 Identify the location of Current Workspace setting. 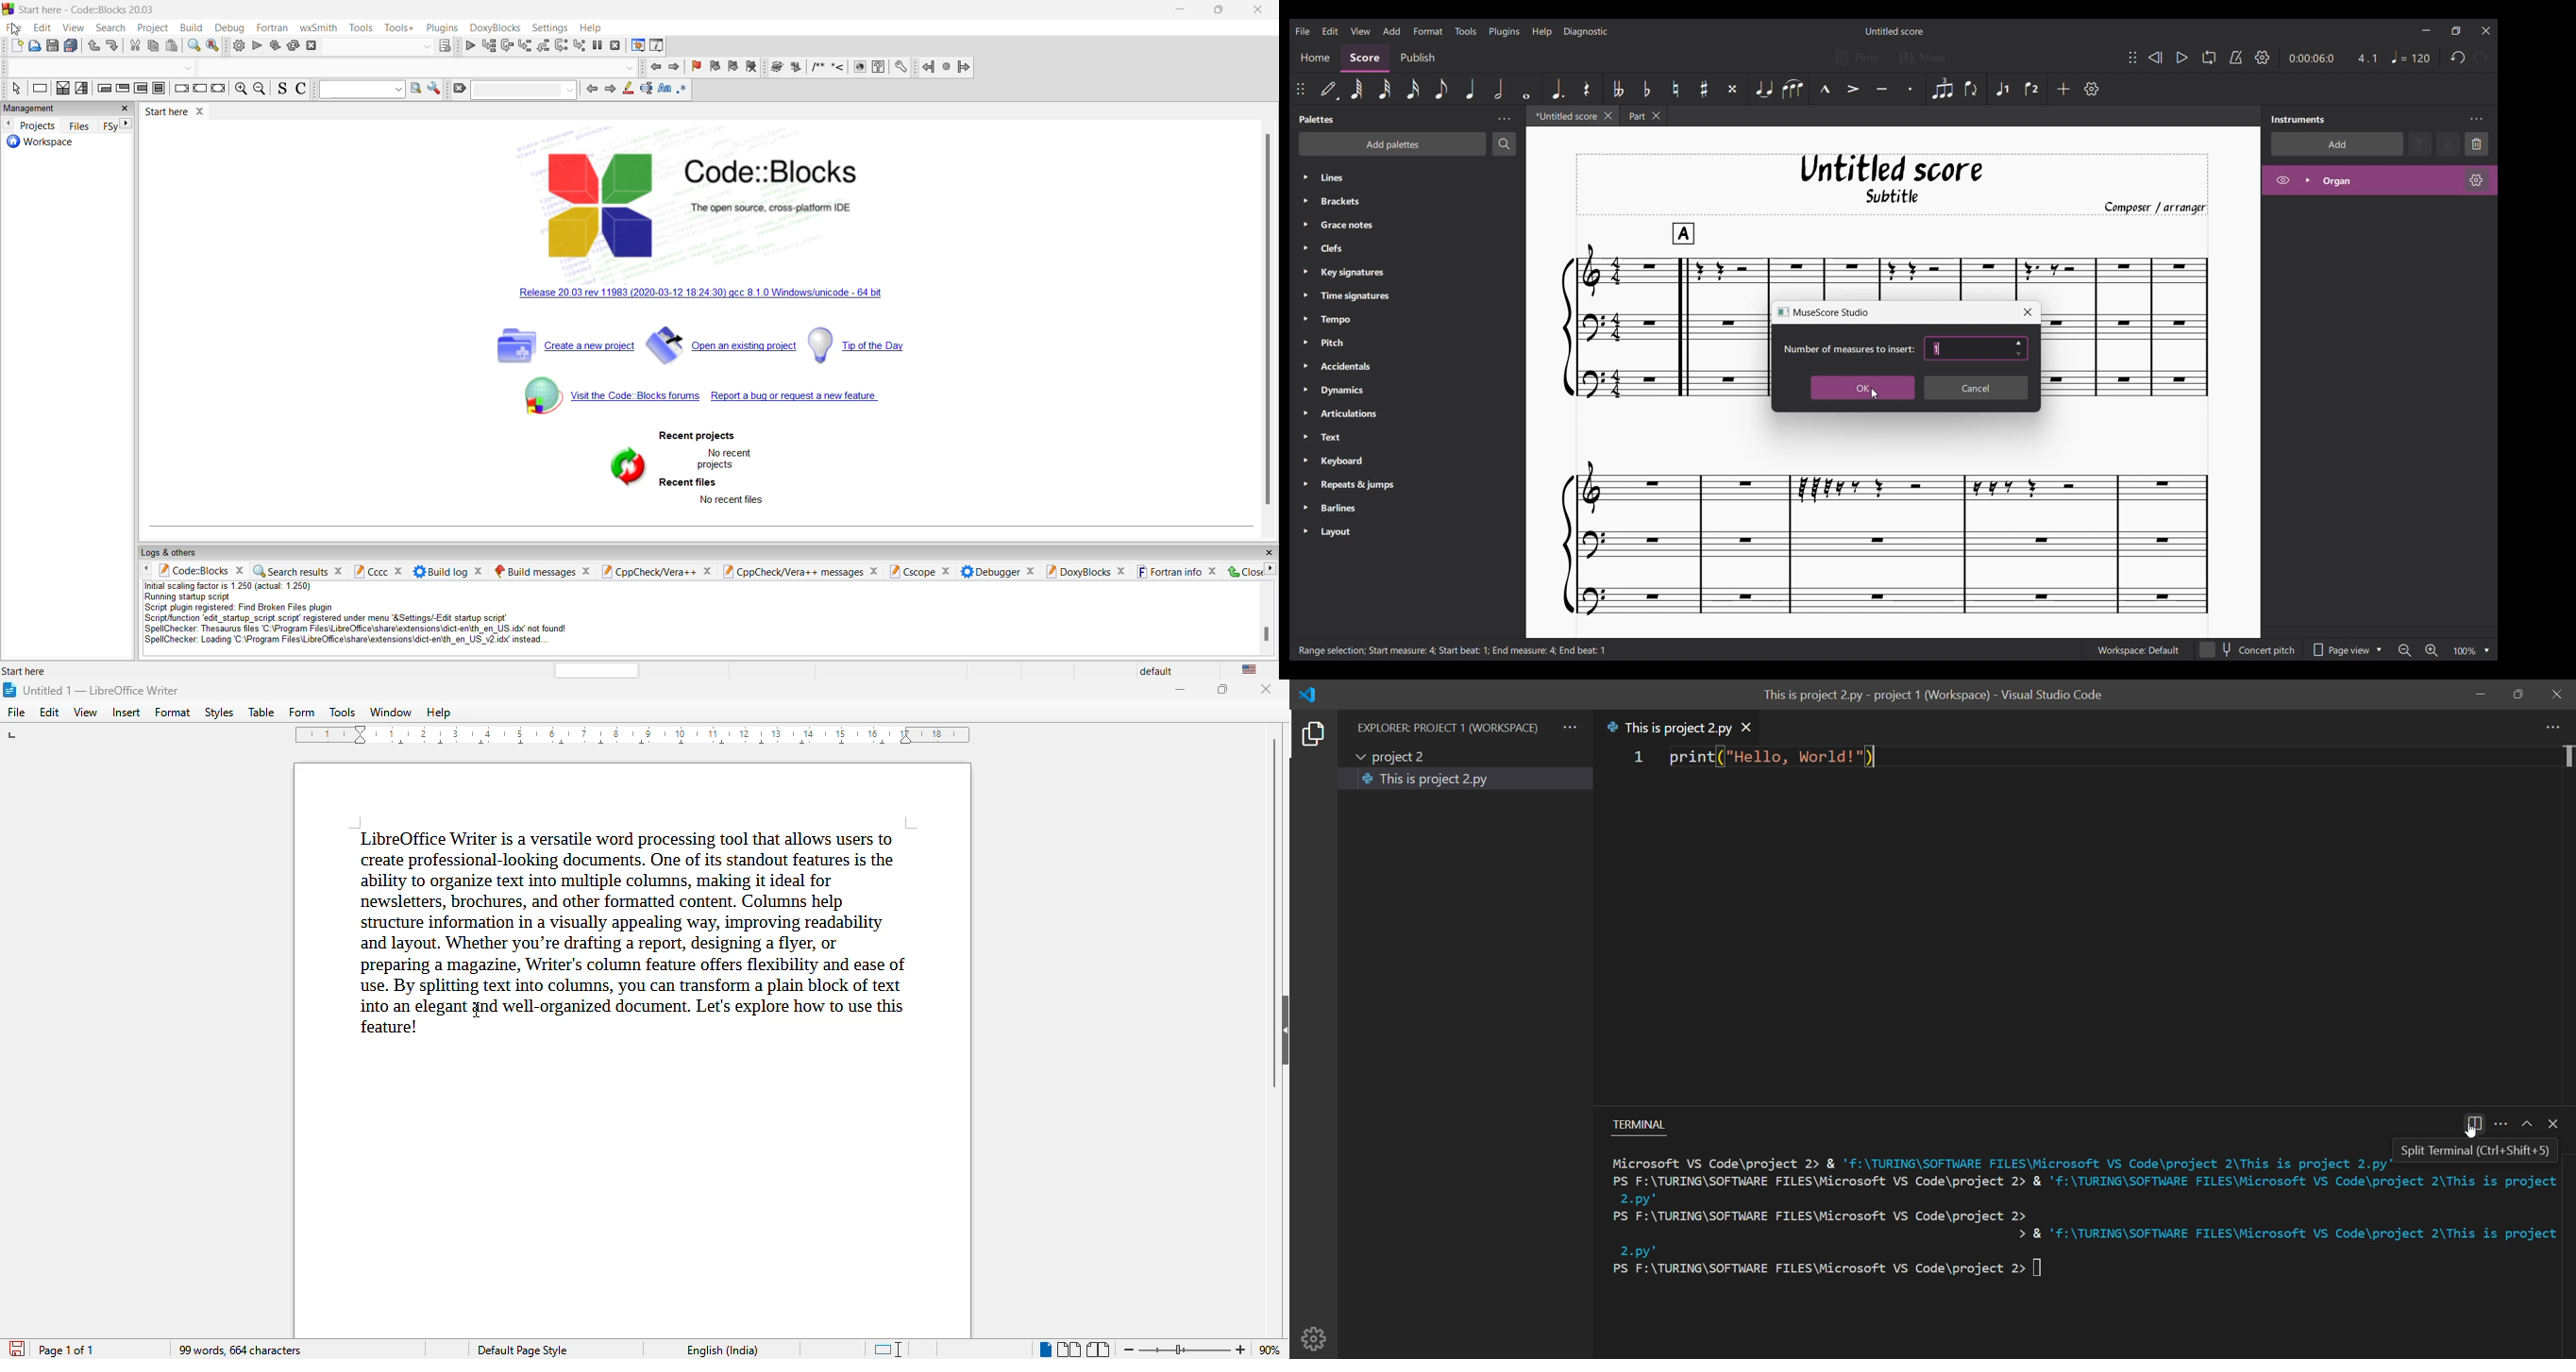
(2138, 650).